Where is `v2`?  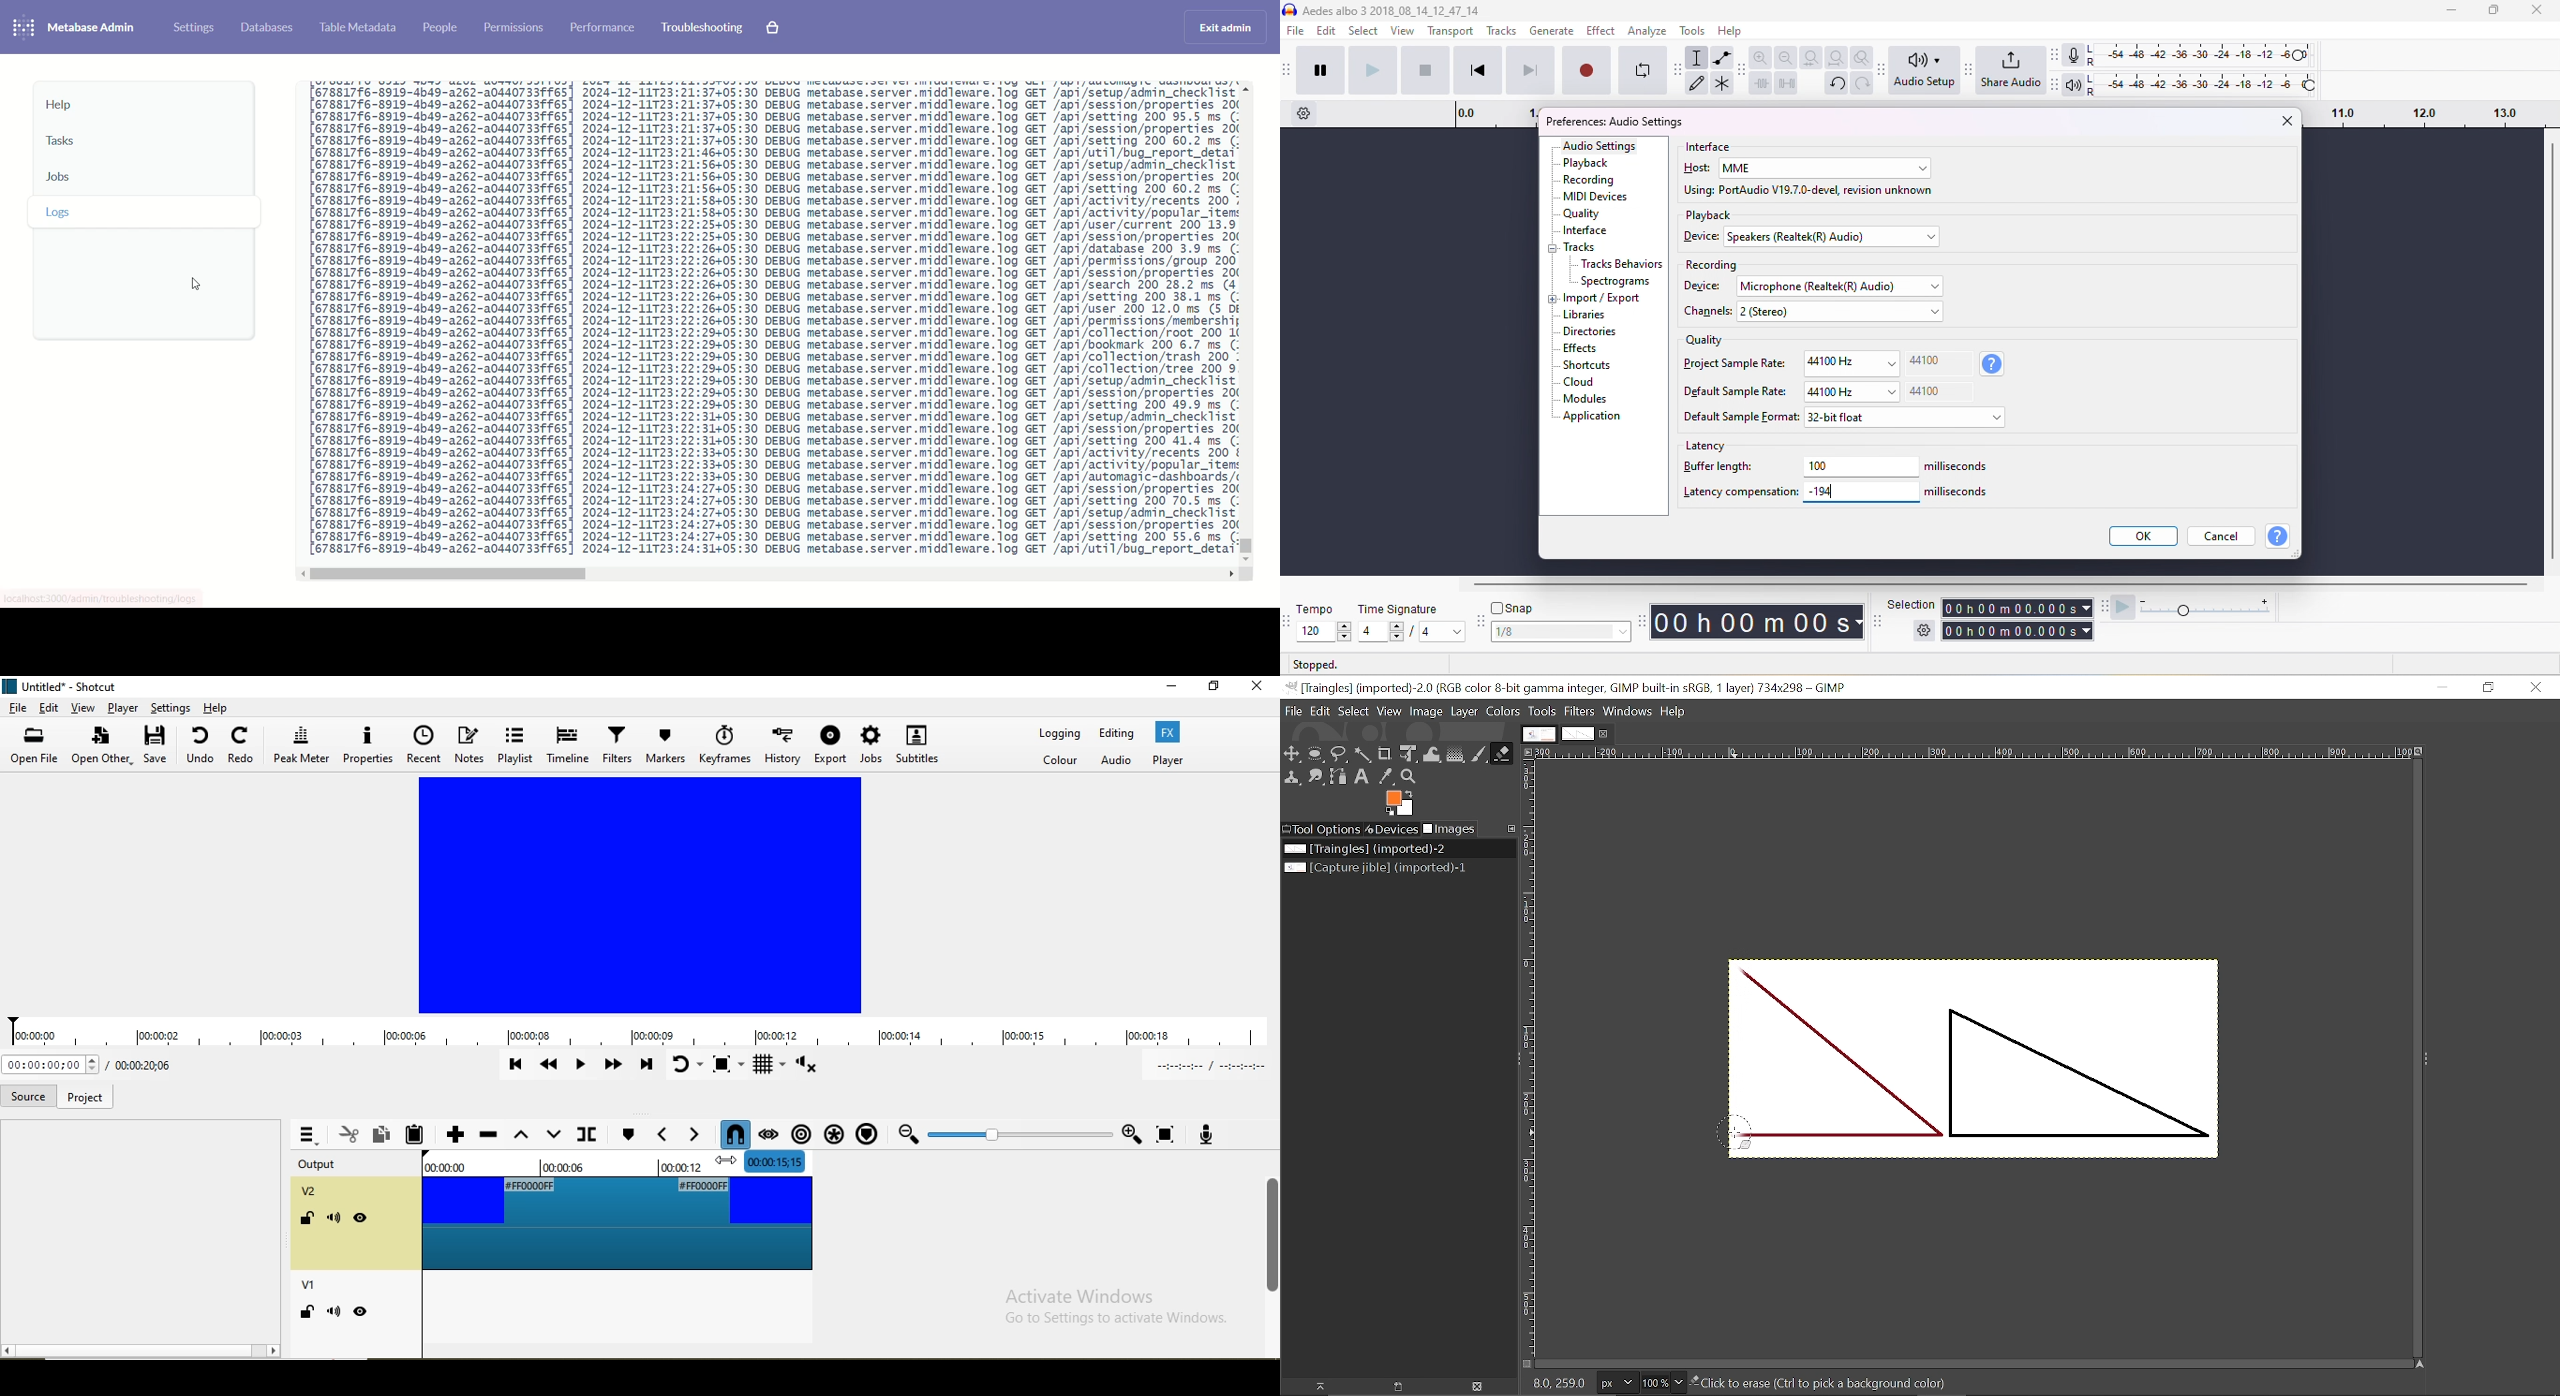
v2 is located at coordinates (312, 1193).